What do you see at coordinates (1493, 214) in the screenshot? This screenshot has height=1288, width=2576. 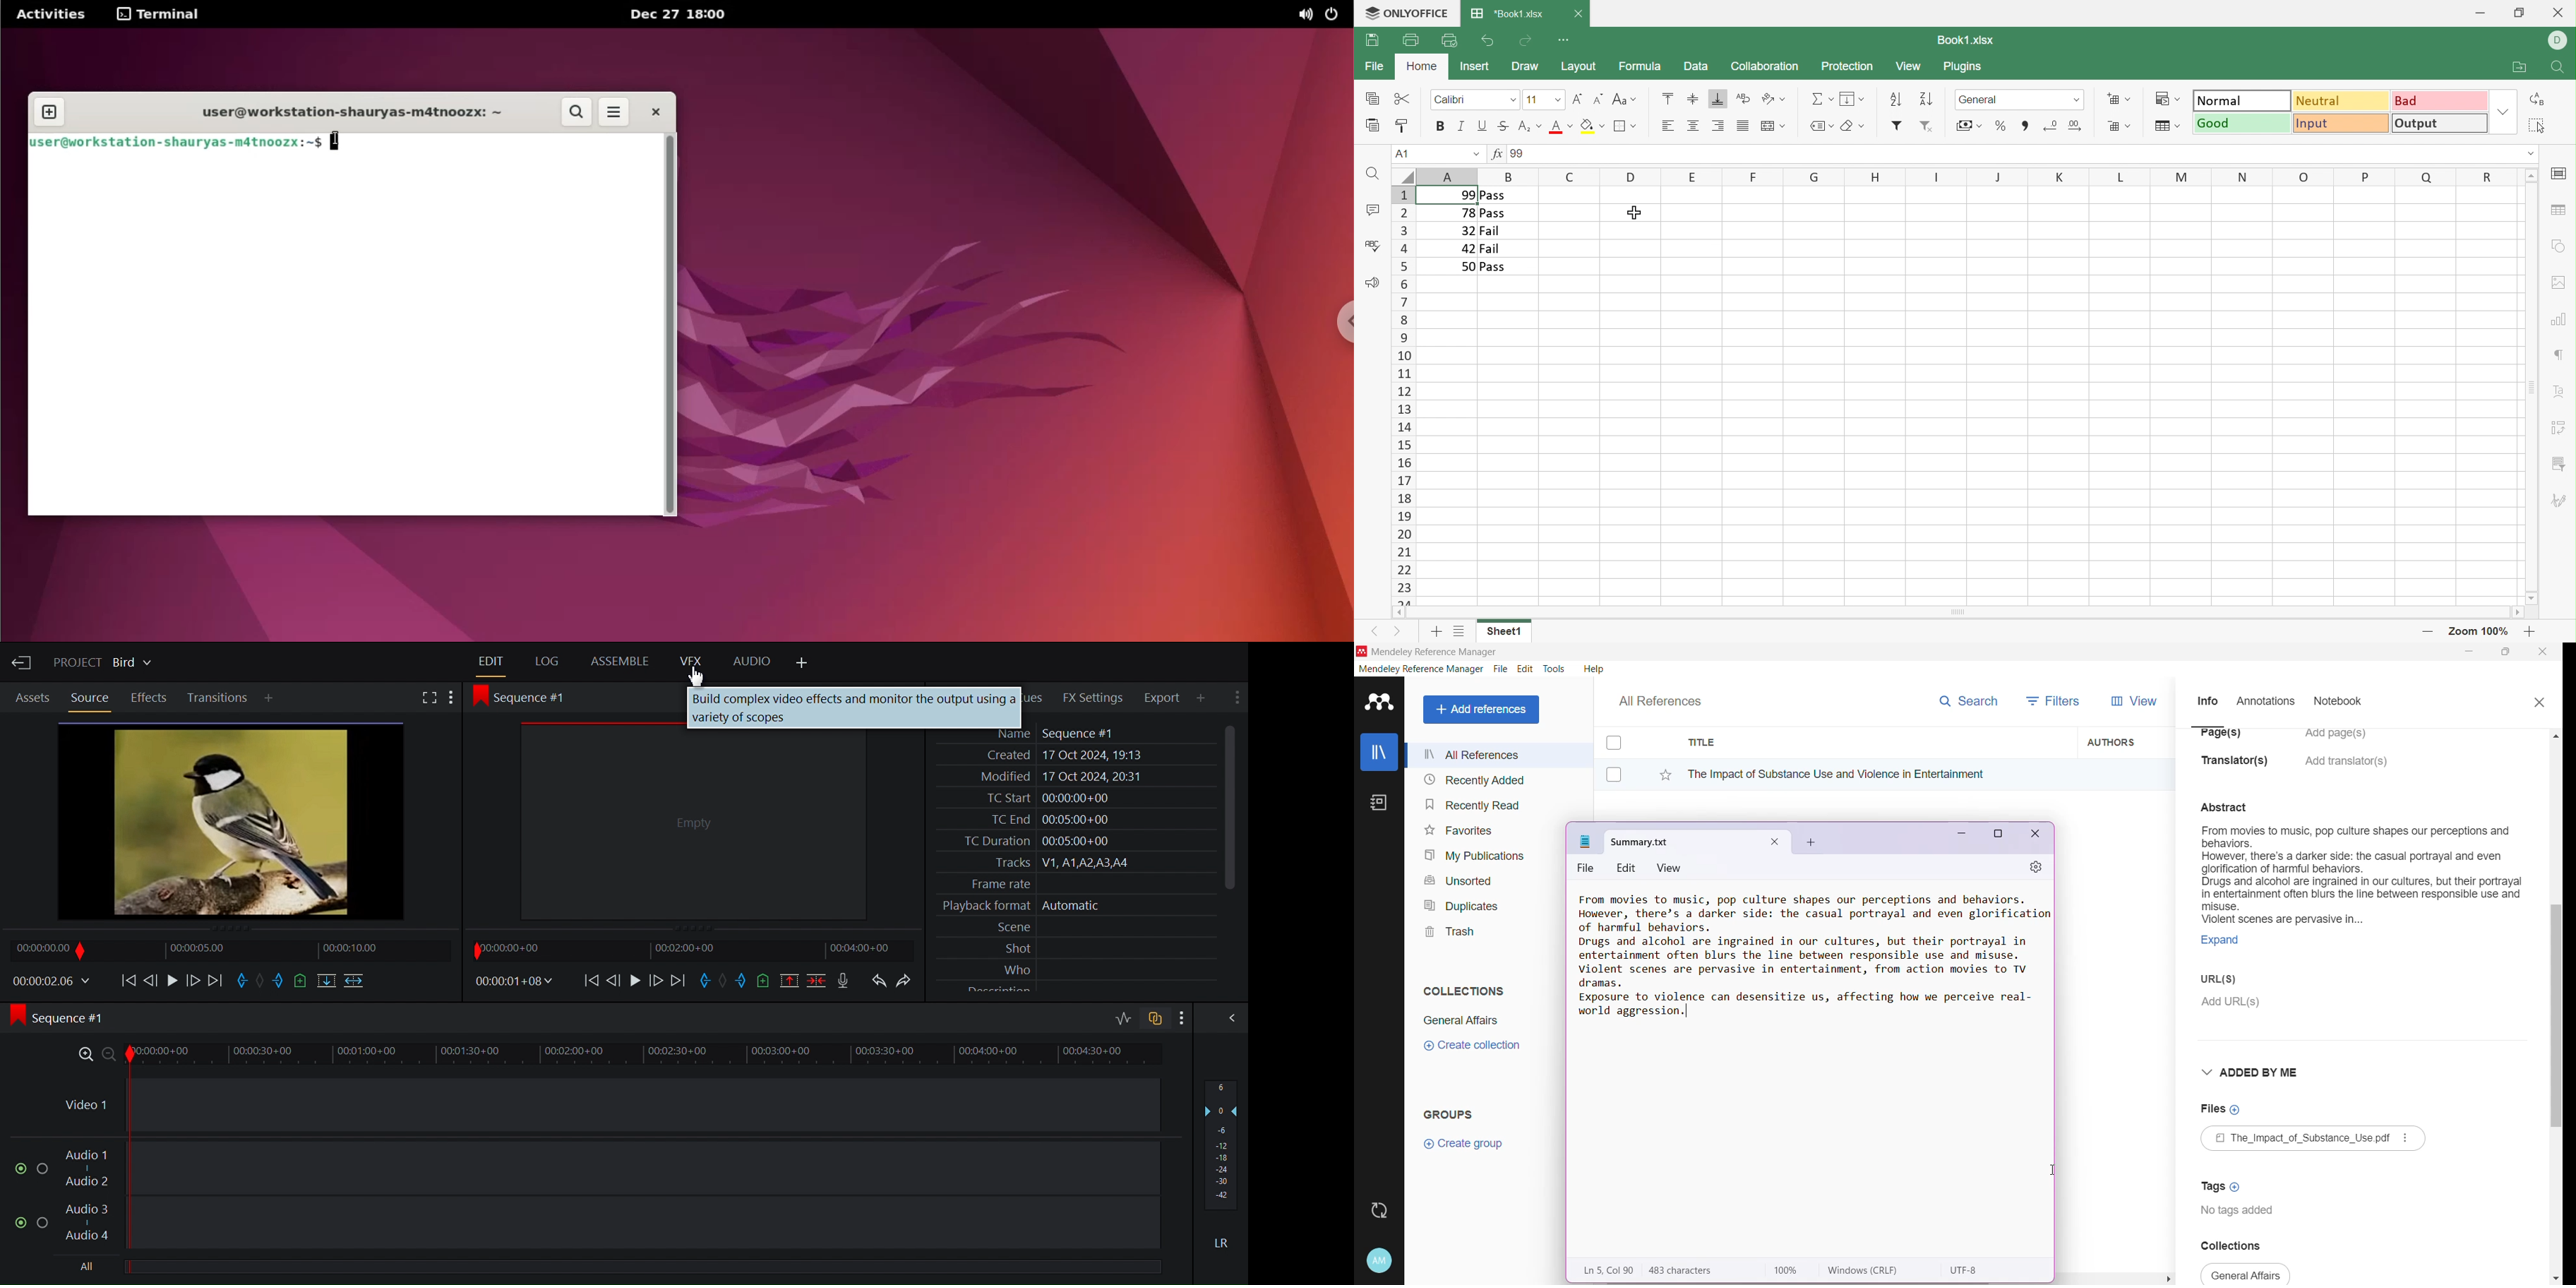 I see `Pass` at bounding box center [1493, 214].